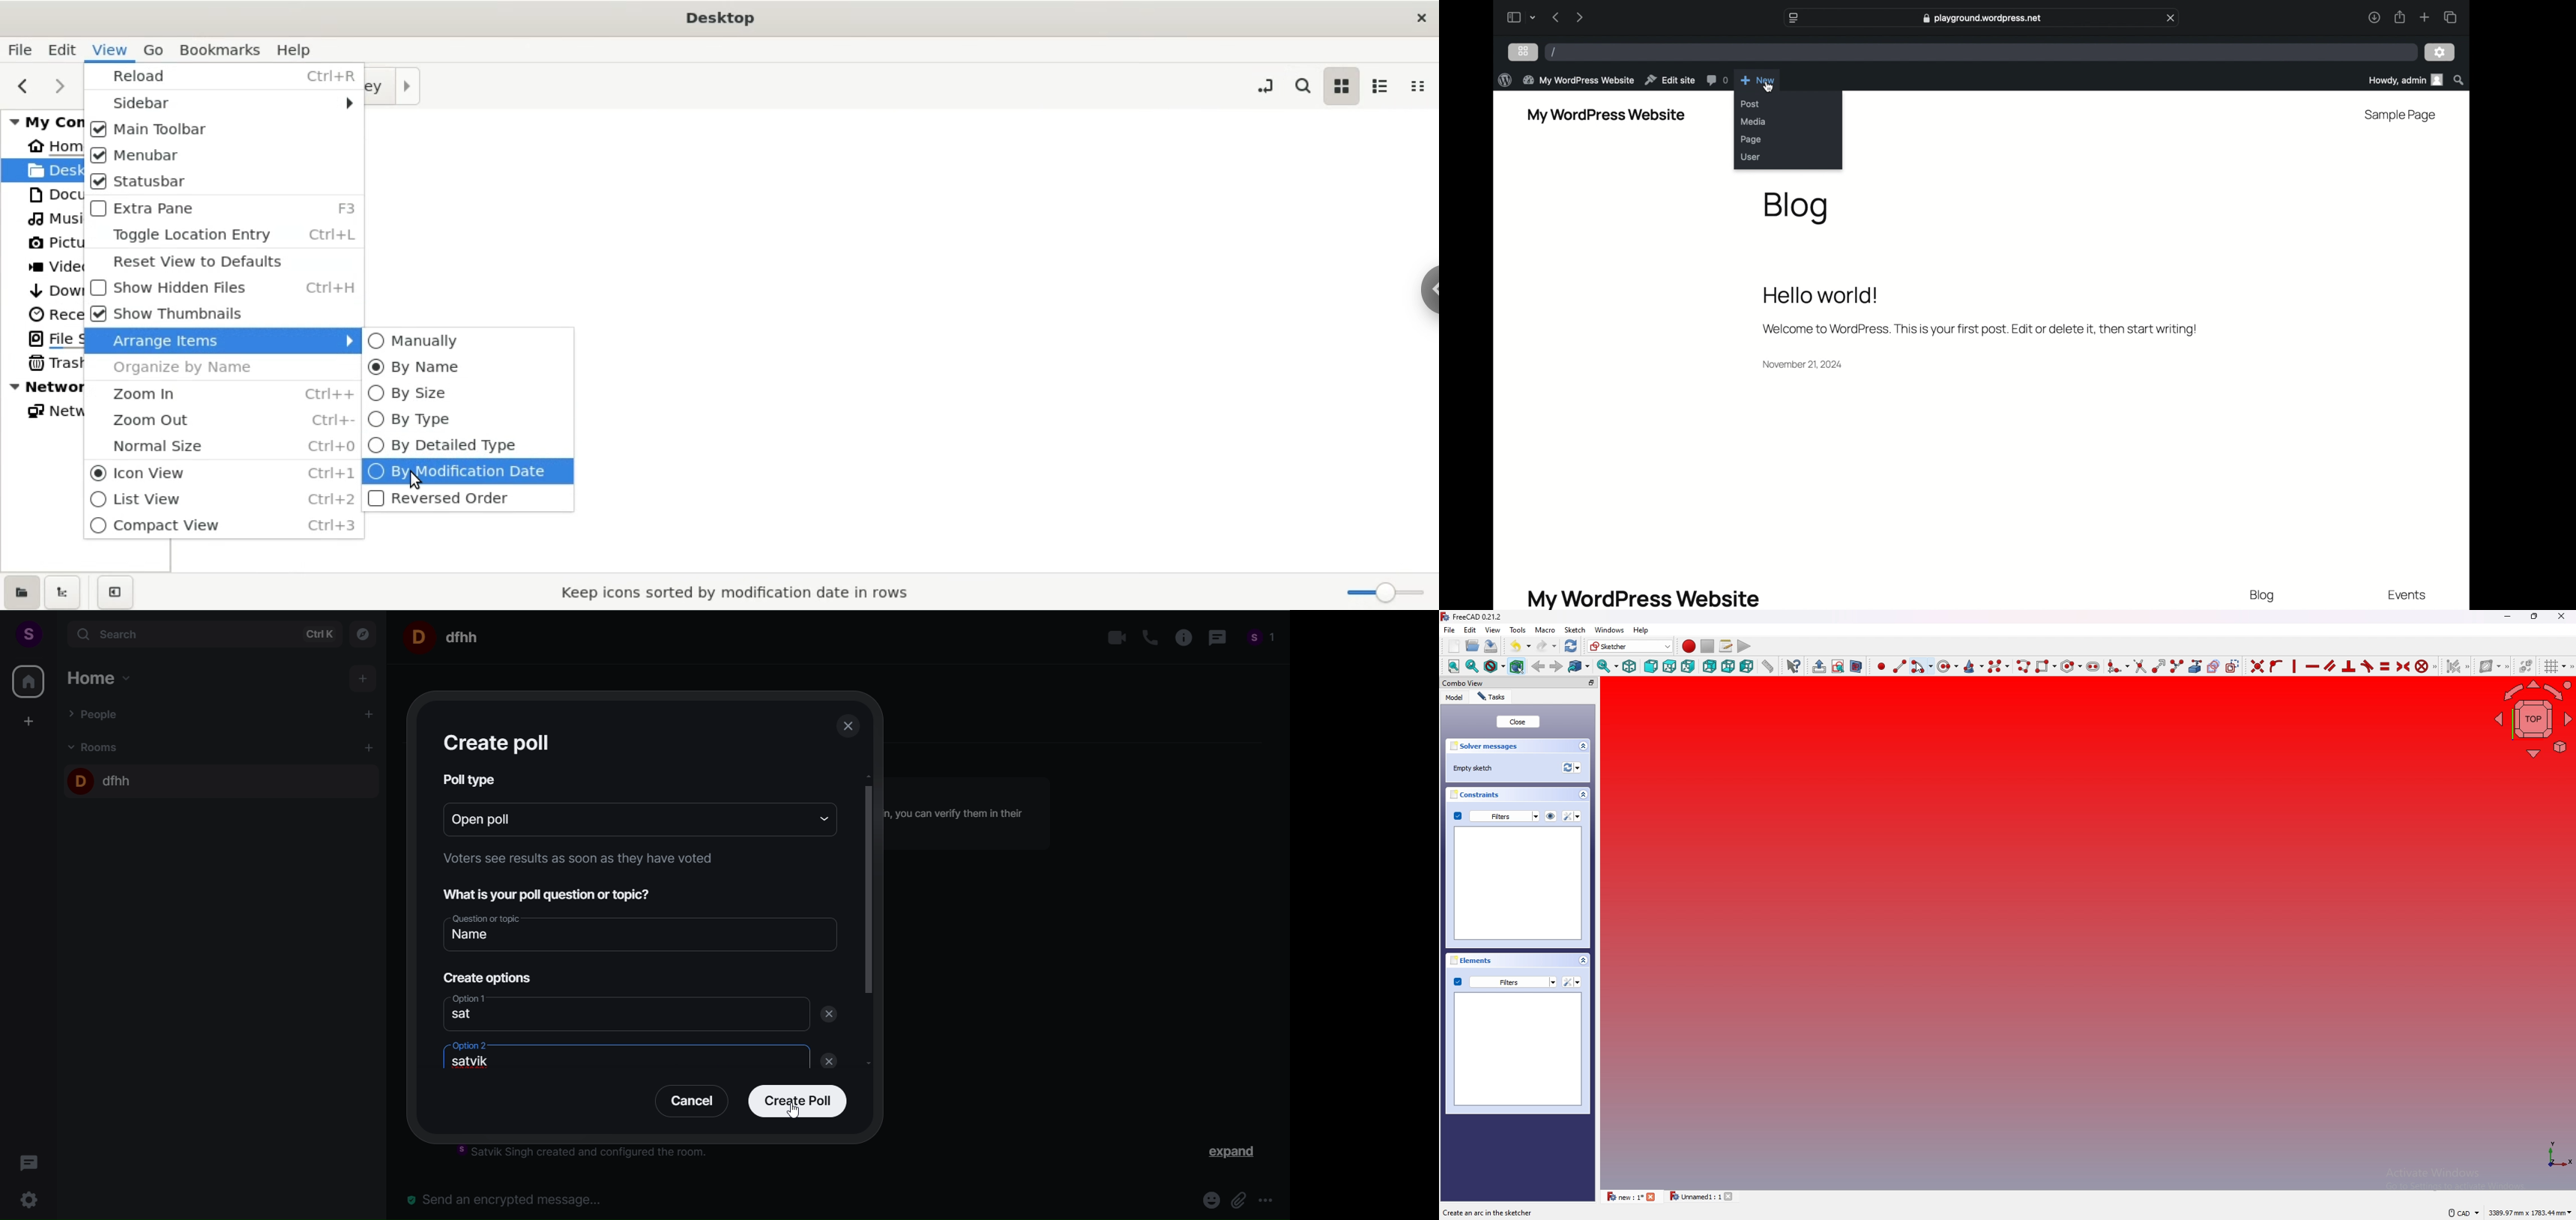  Describe the element at coordinates (1113, 638) in the screenshot. I see `video call` at that location.